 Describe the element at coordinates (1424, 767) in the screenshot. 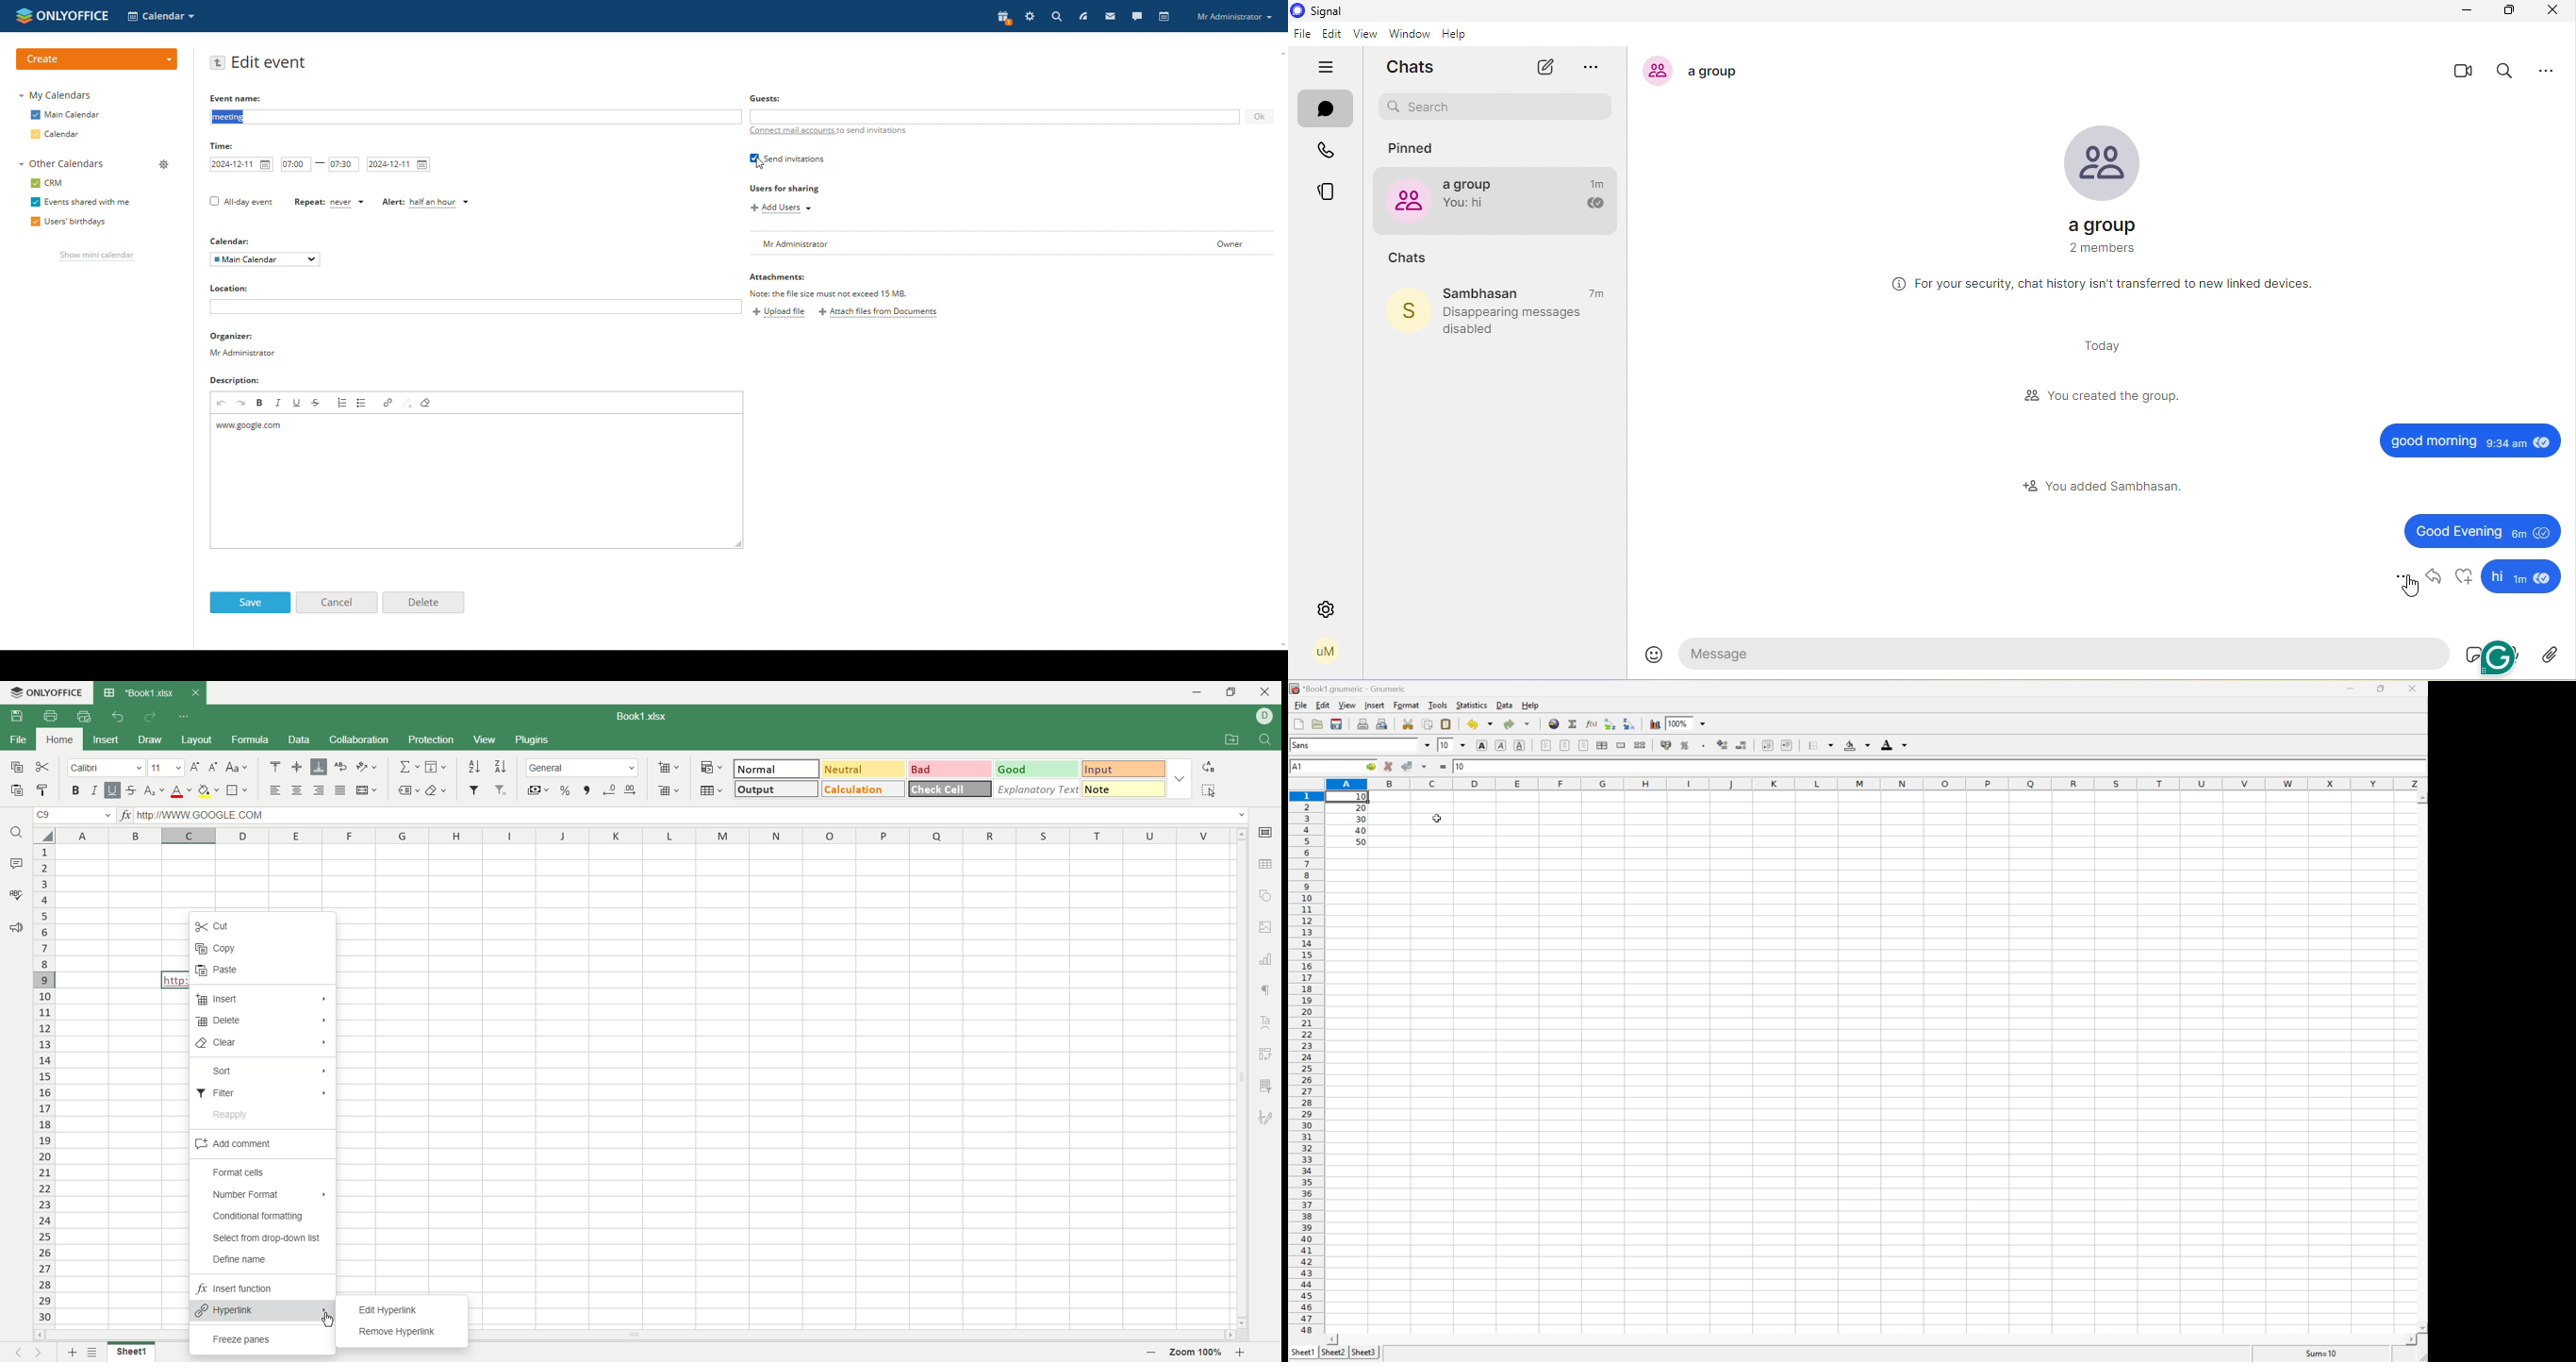

I see `Accept change in multiple cells` at that location.